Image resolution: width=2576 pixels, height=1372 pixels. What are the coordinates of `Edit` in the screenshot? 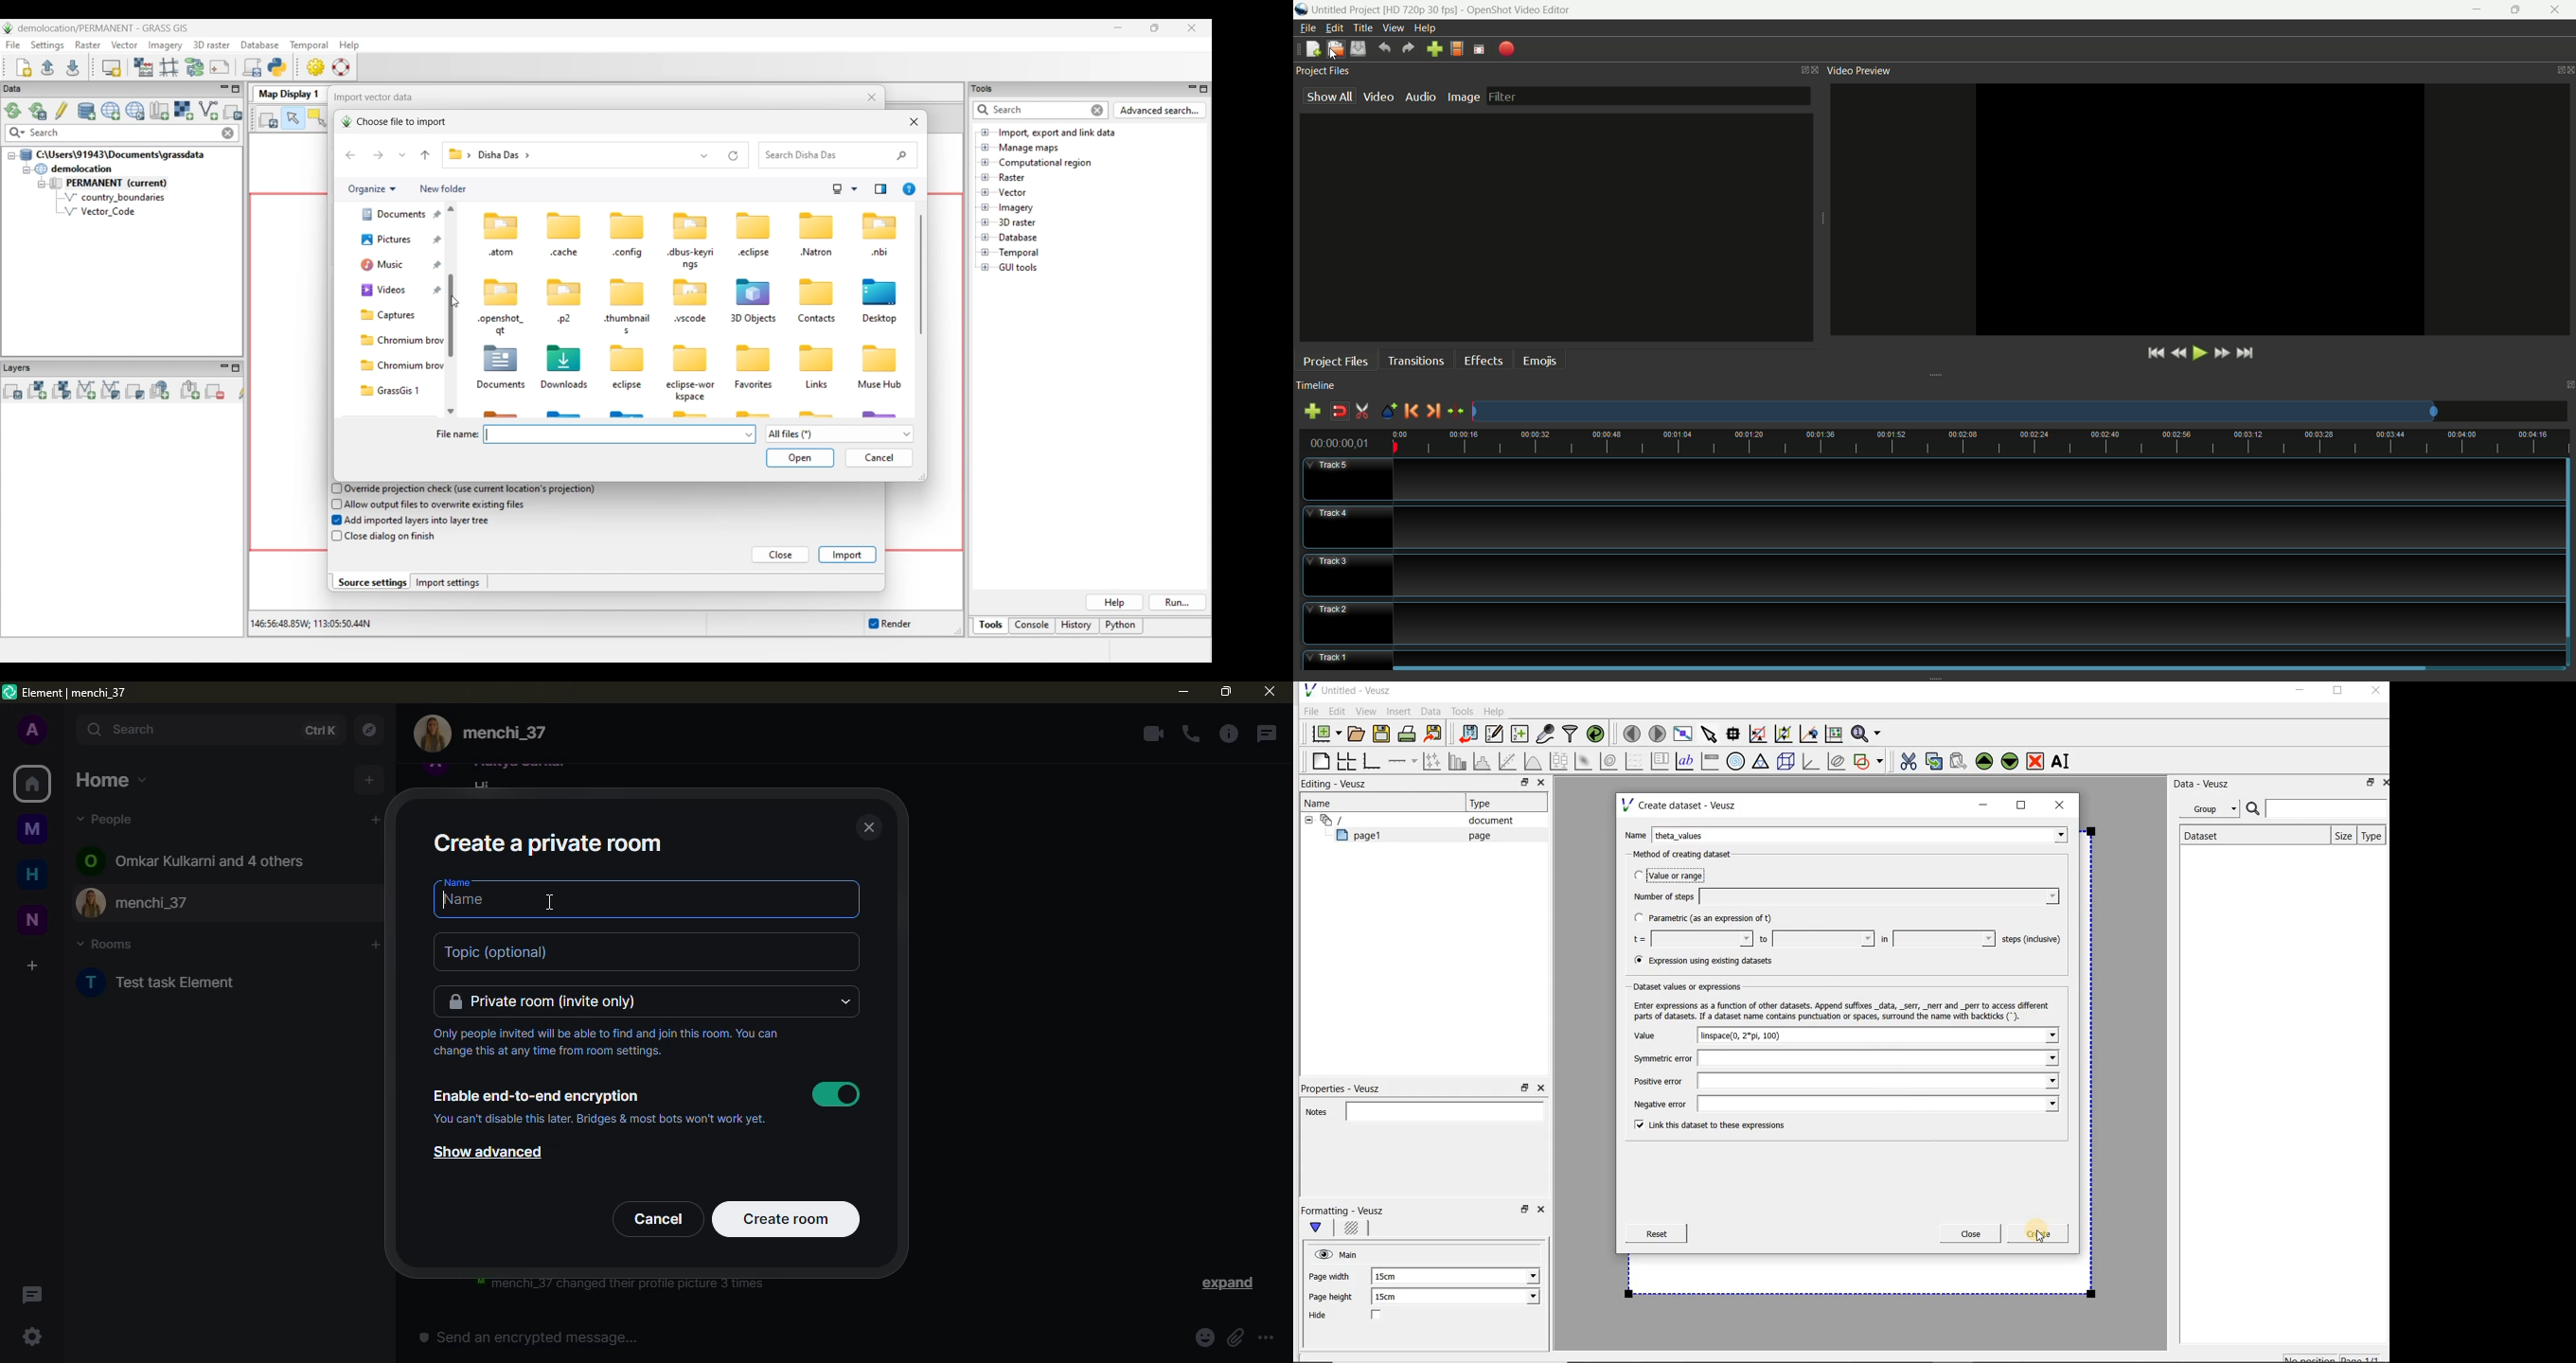 It's located at (1336, 711).